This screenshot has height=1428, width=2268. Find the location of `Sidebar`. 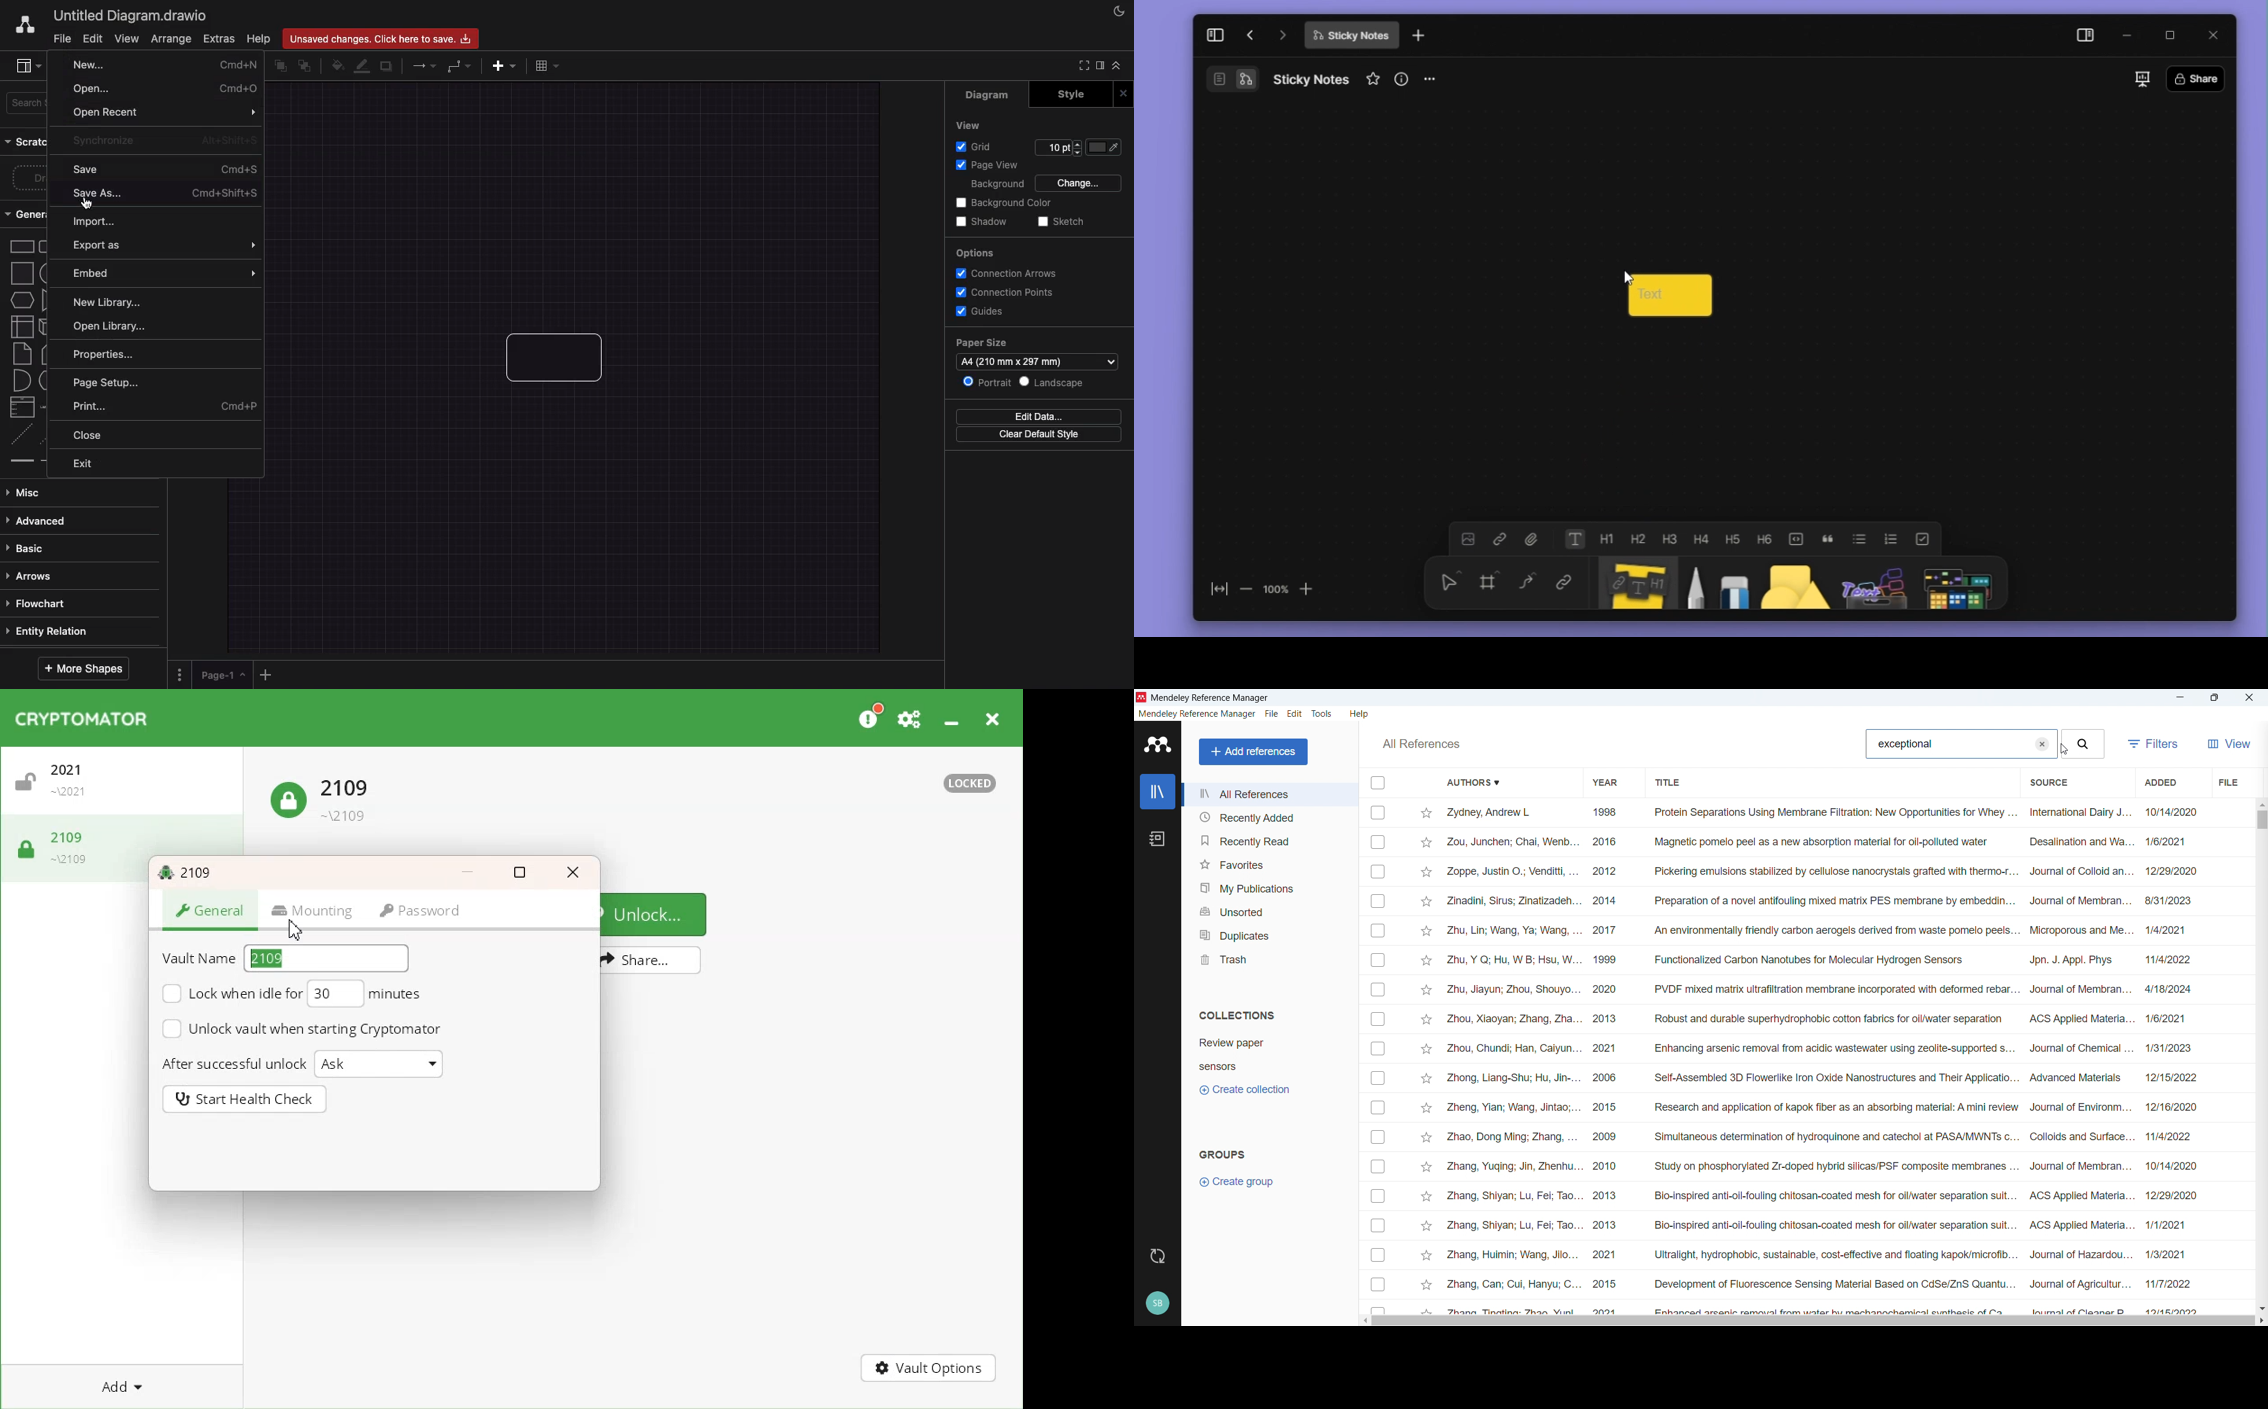

Sidebar is located at coordinates (29, 66).